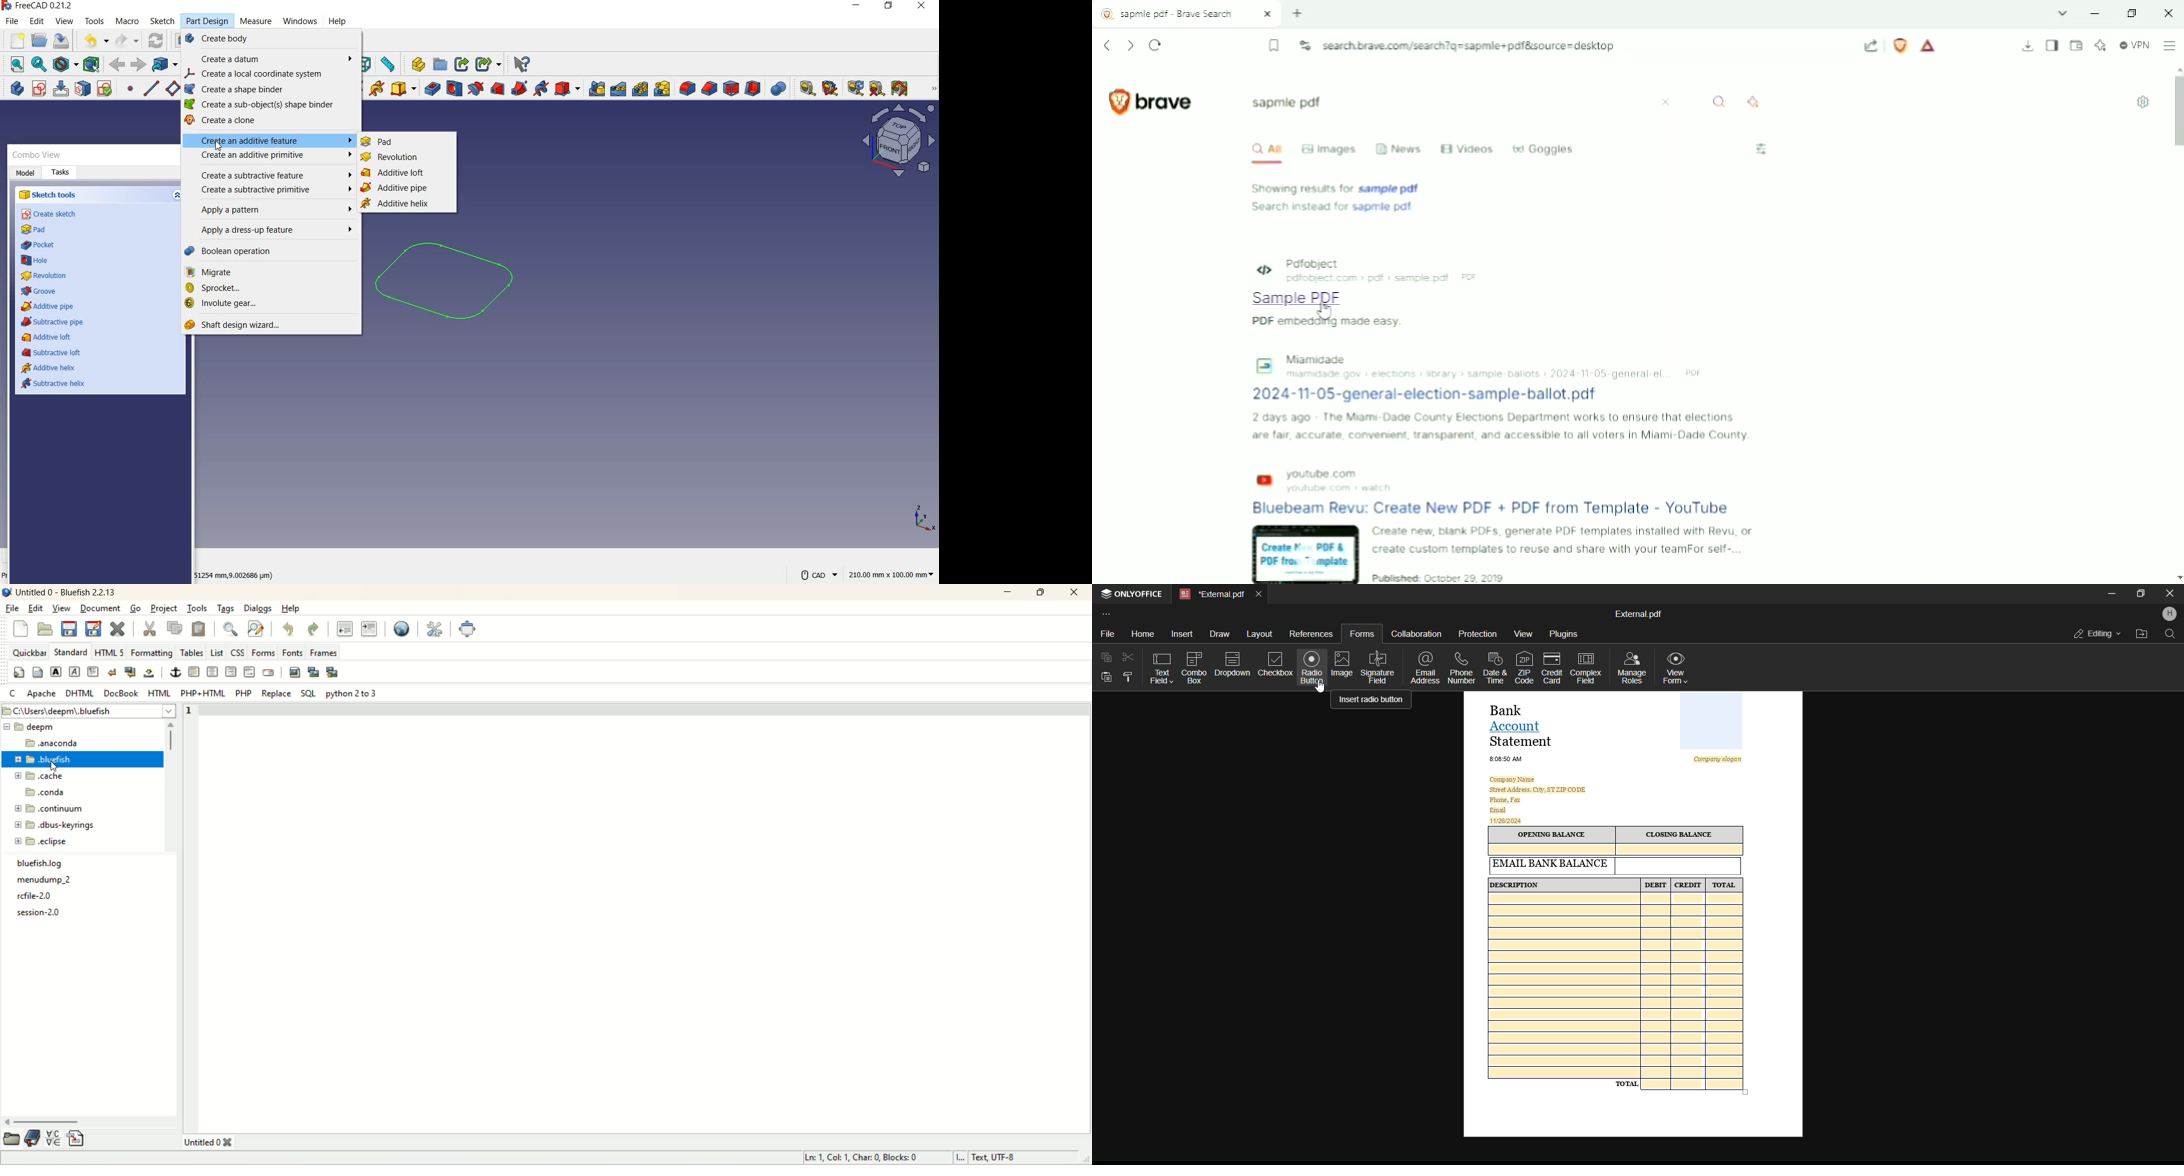 The width and height of the screenshot is (2184, 1176). What do you see at coordinates (1379, 668) in the screenshot?
I see `signature field` at bounding box center [1379, 668].